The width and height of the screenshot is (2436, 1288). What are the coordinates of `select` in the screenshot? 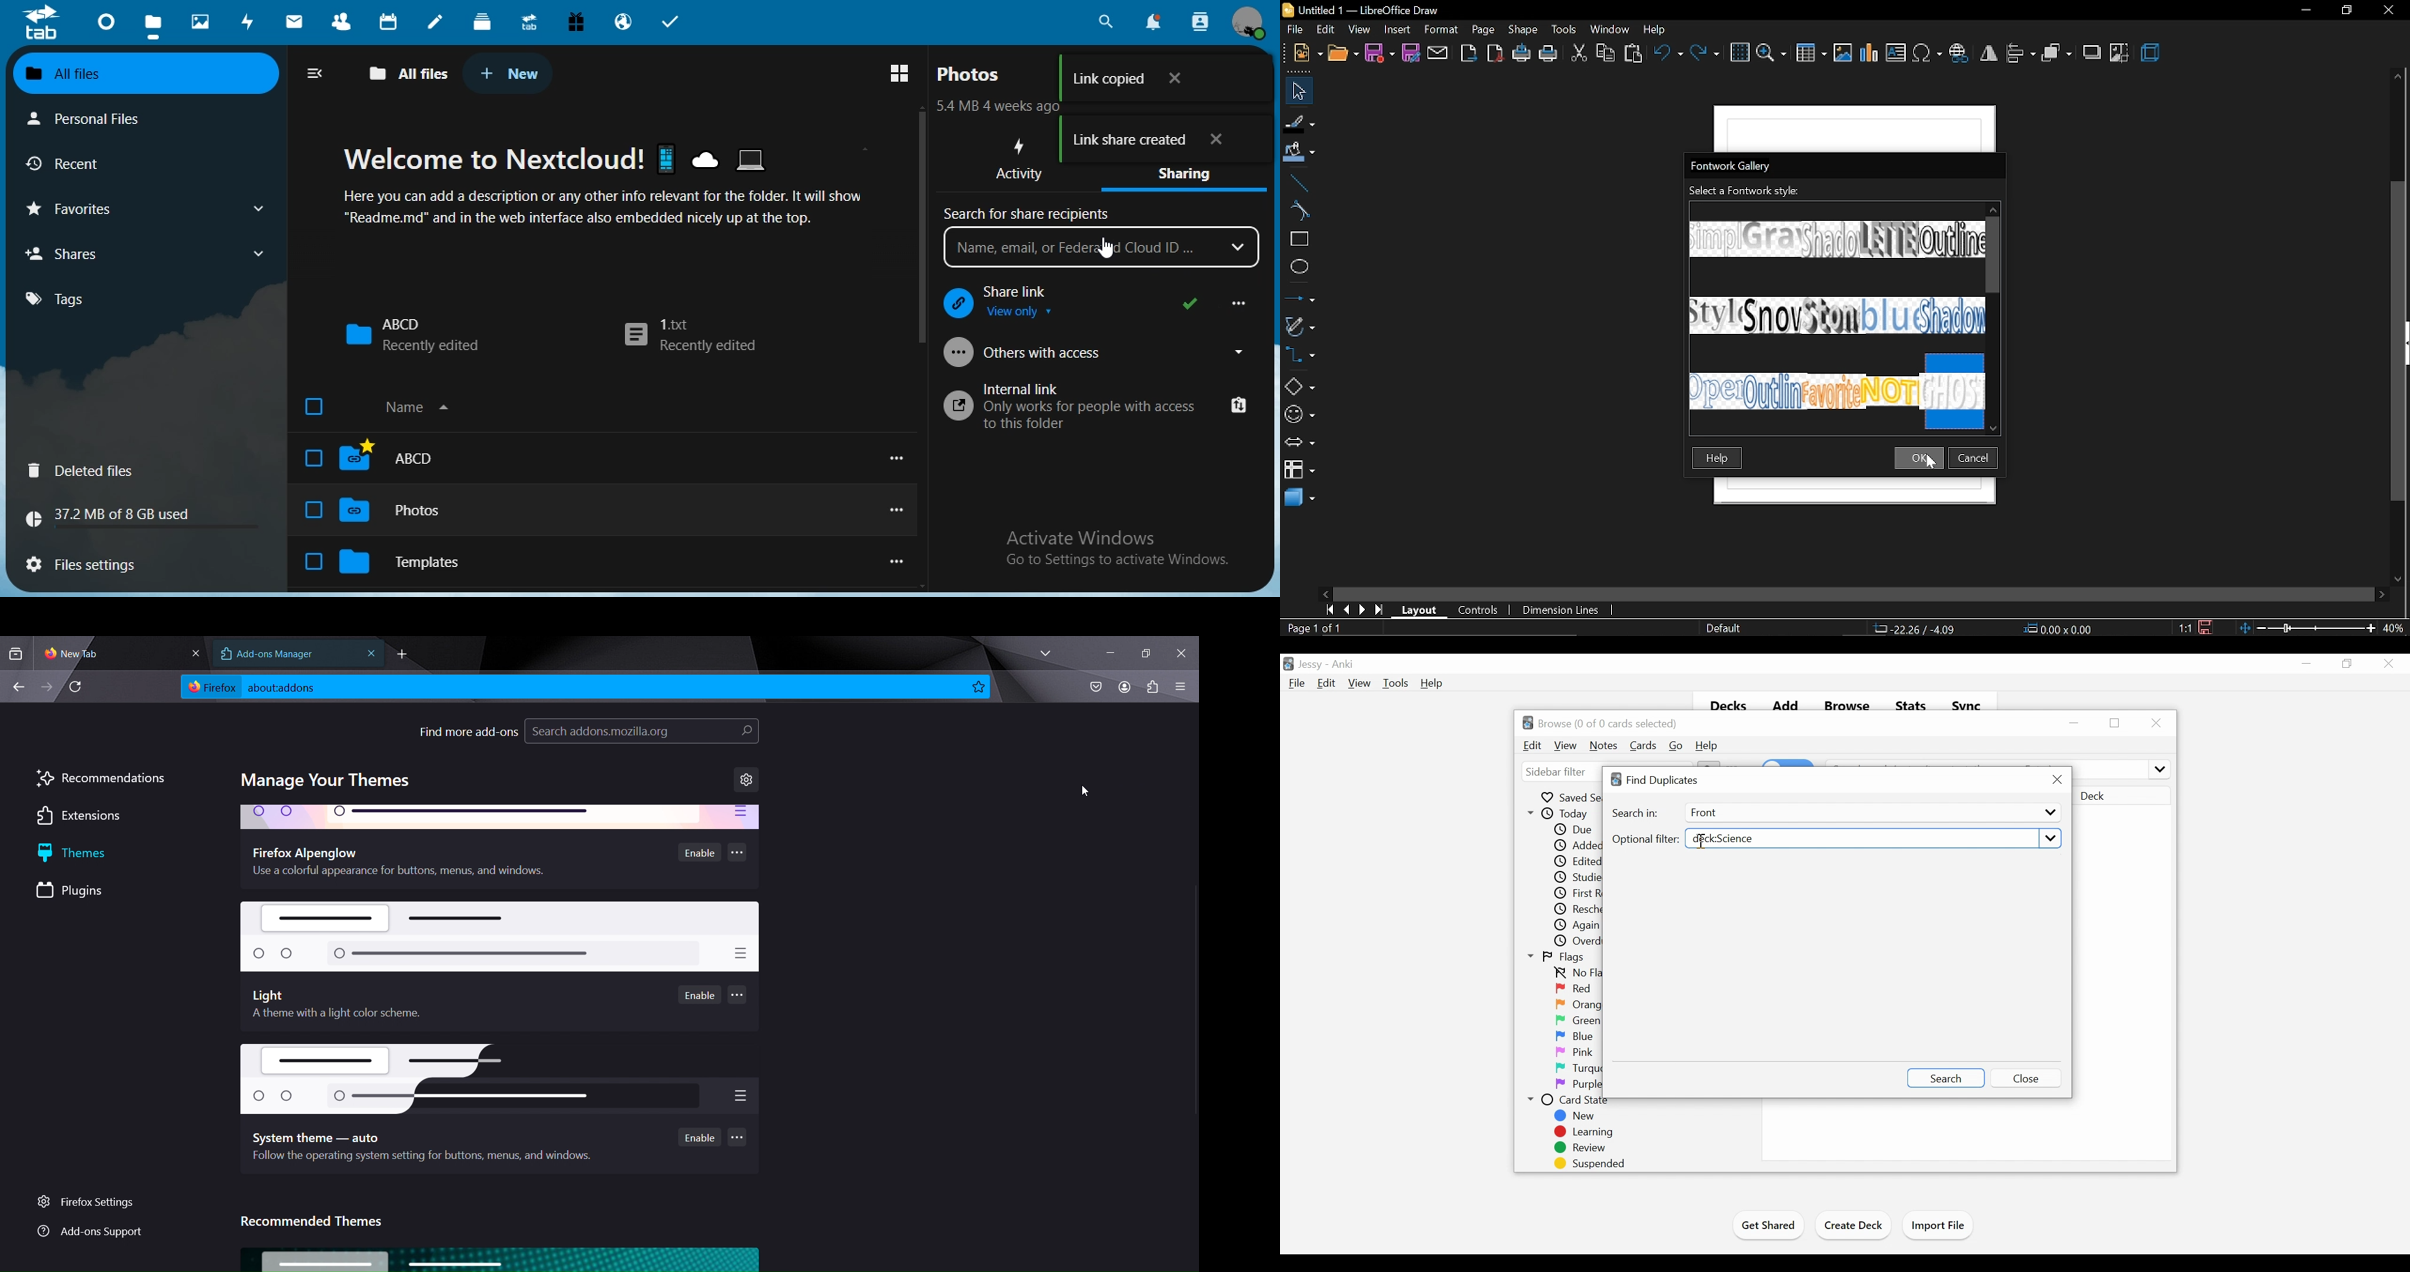 It's located at (1296, 89).